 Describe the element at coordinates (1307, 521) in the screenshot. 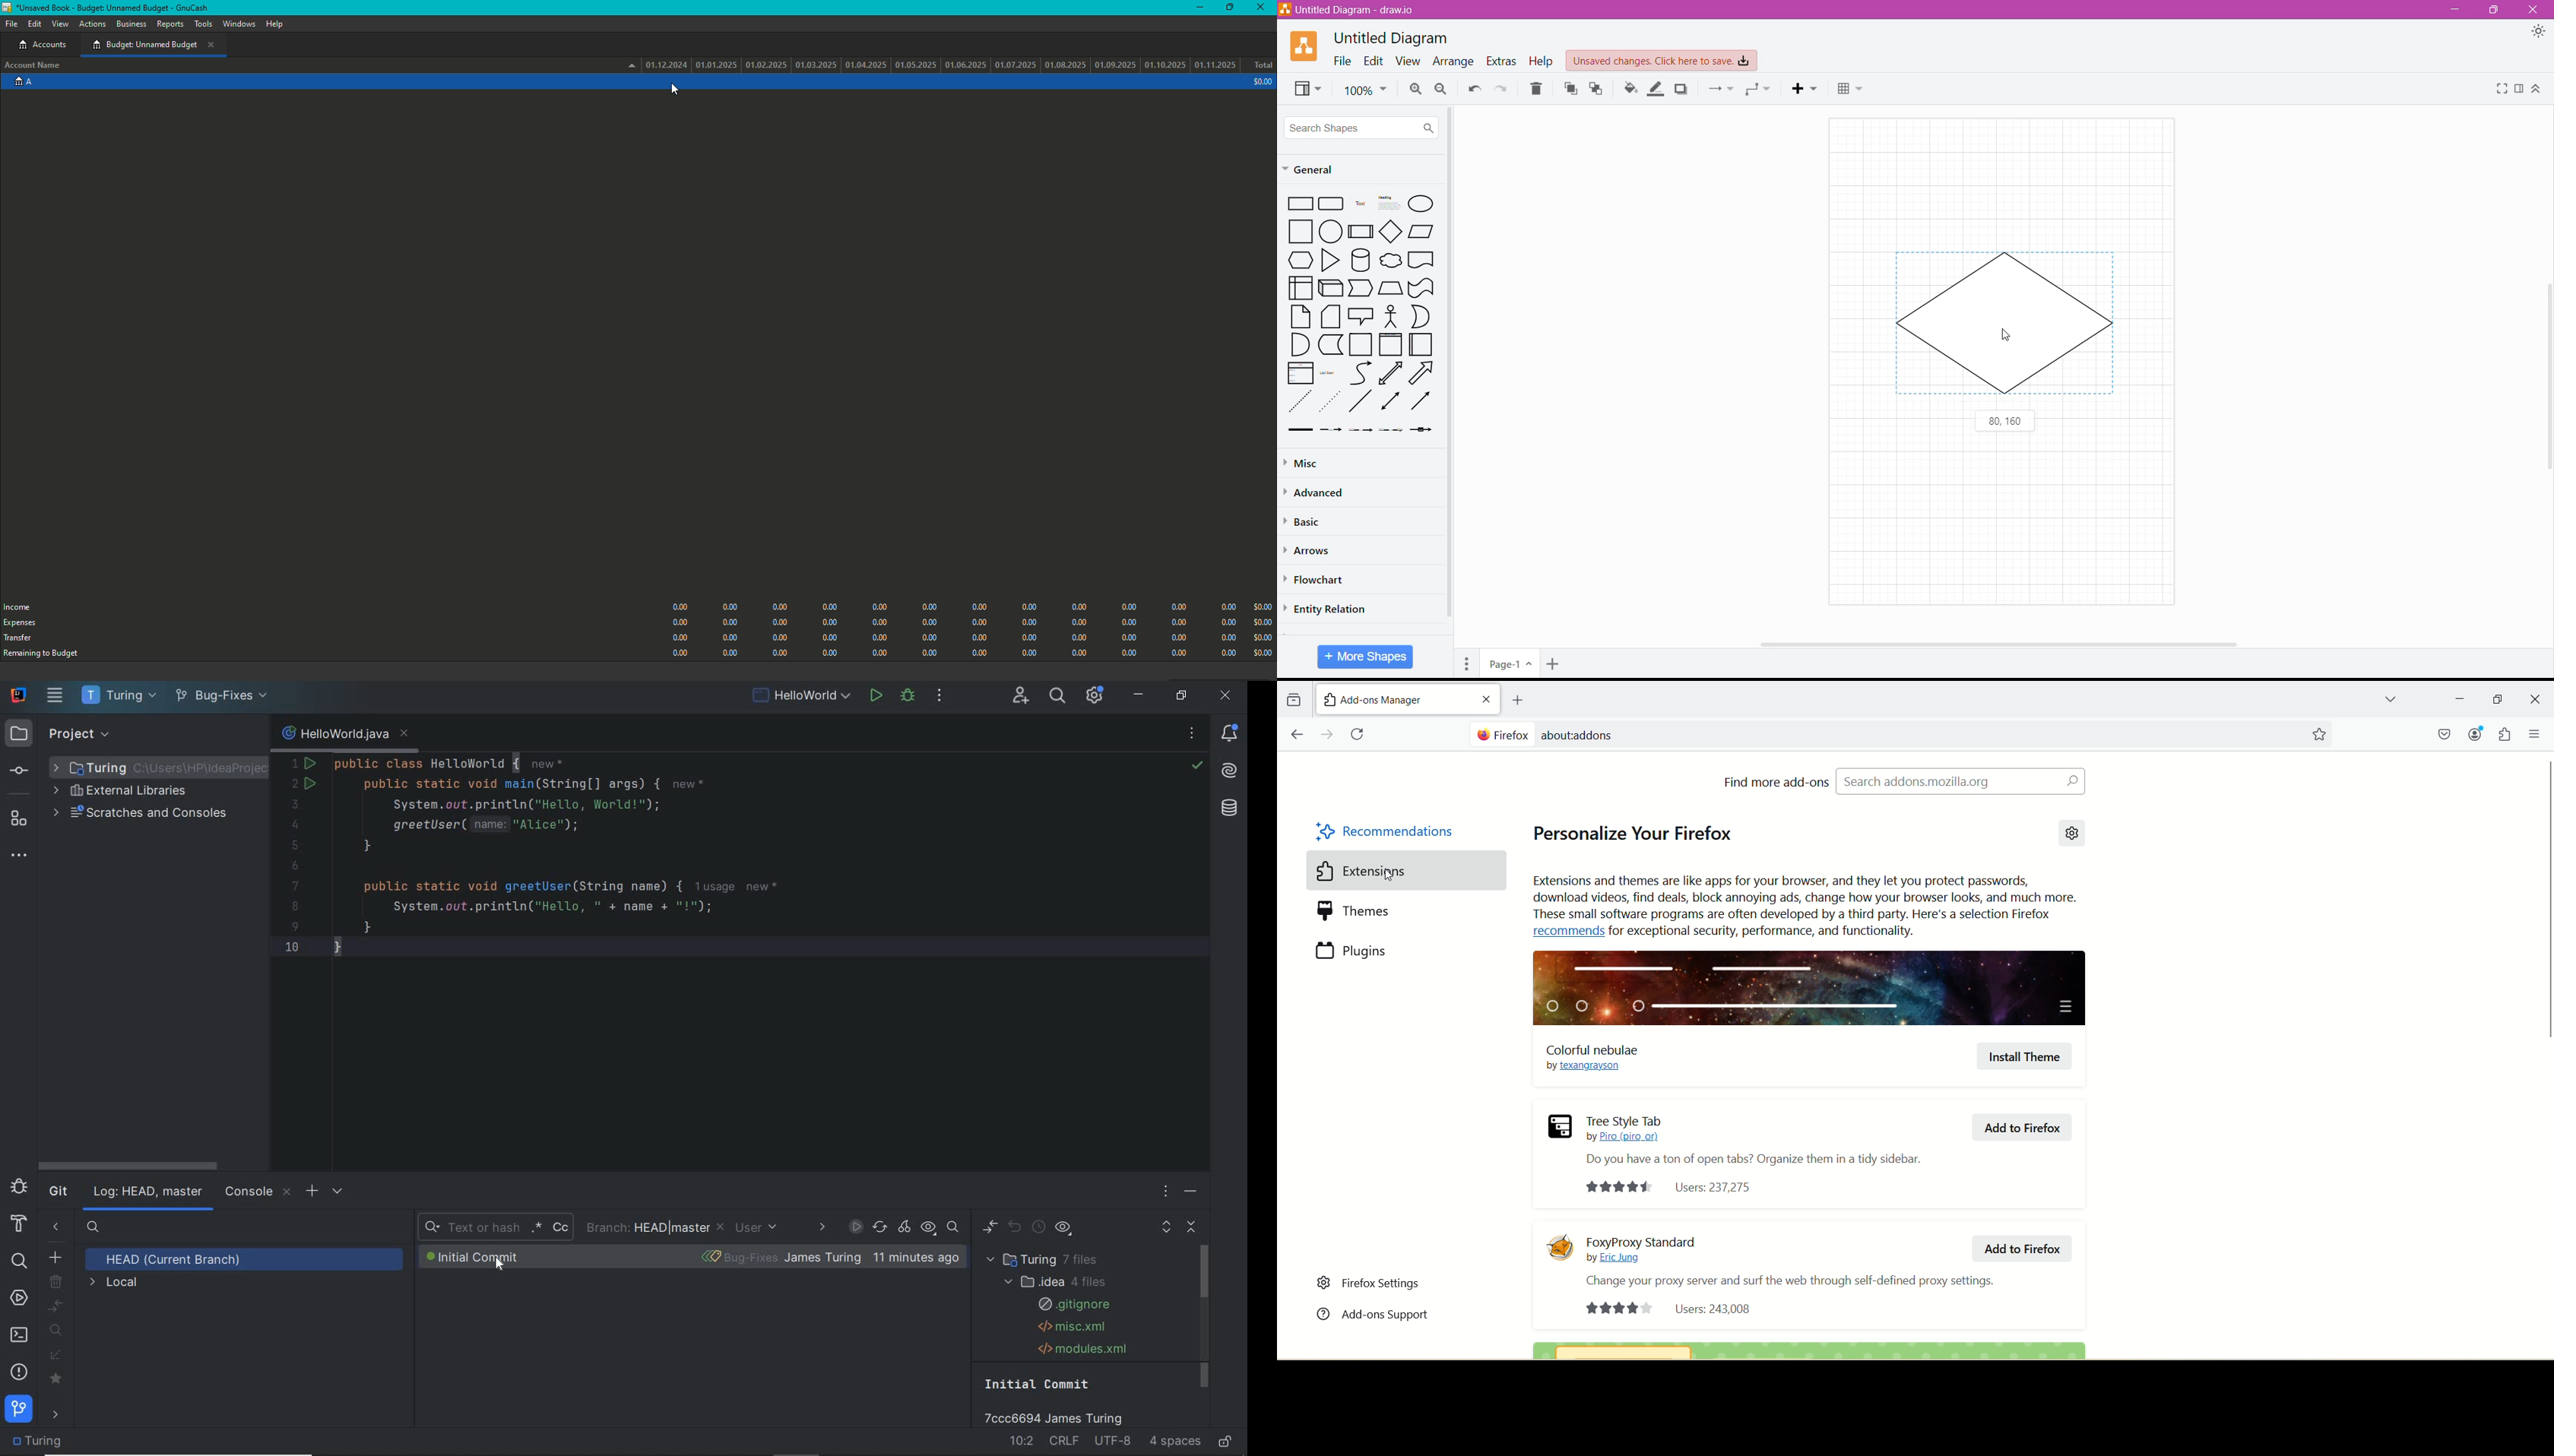

I see `Basic` at that location.